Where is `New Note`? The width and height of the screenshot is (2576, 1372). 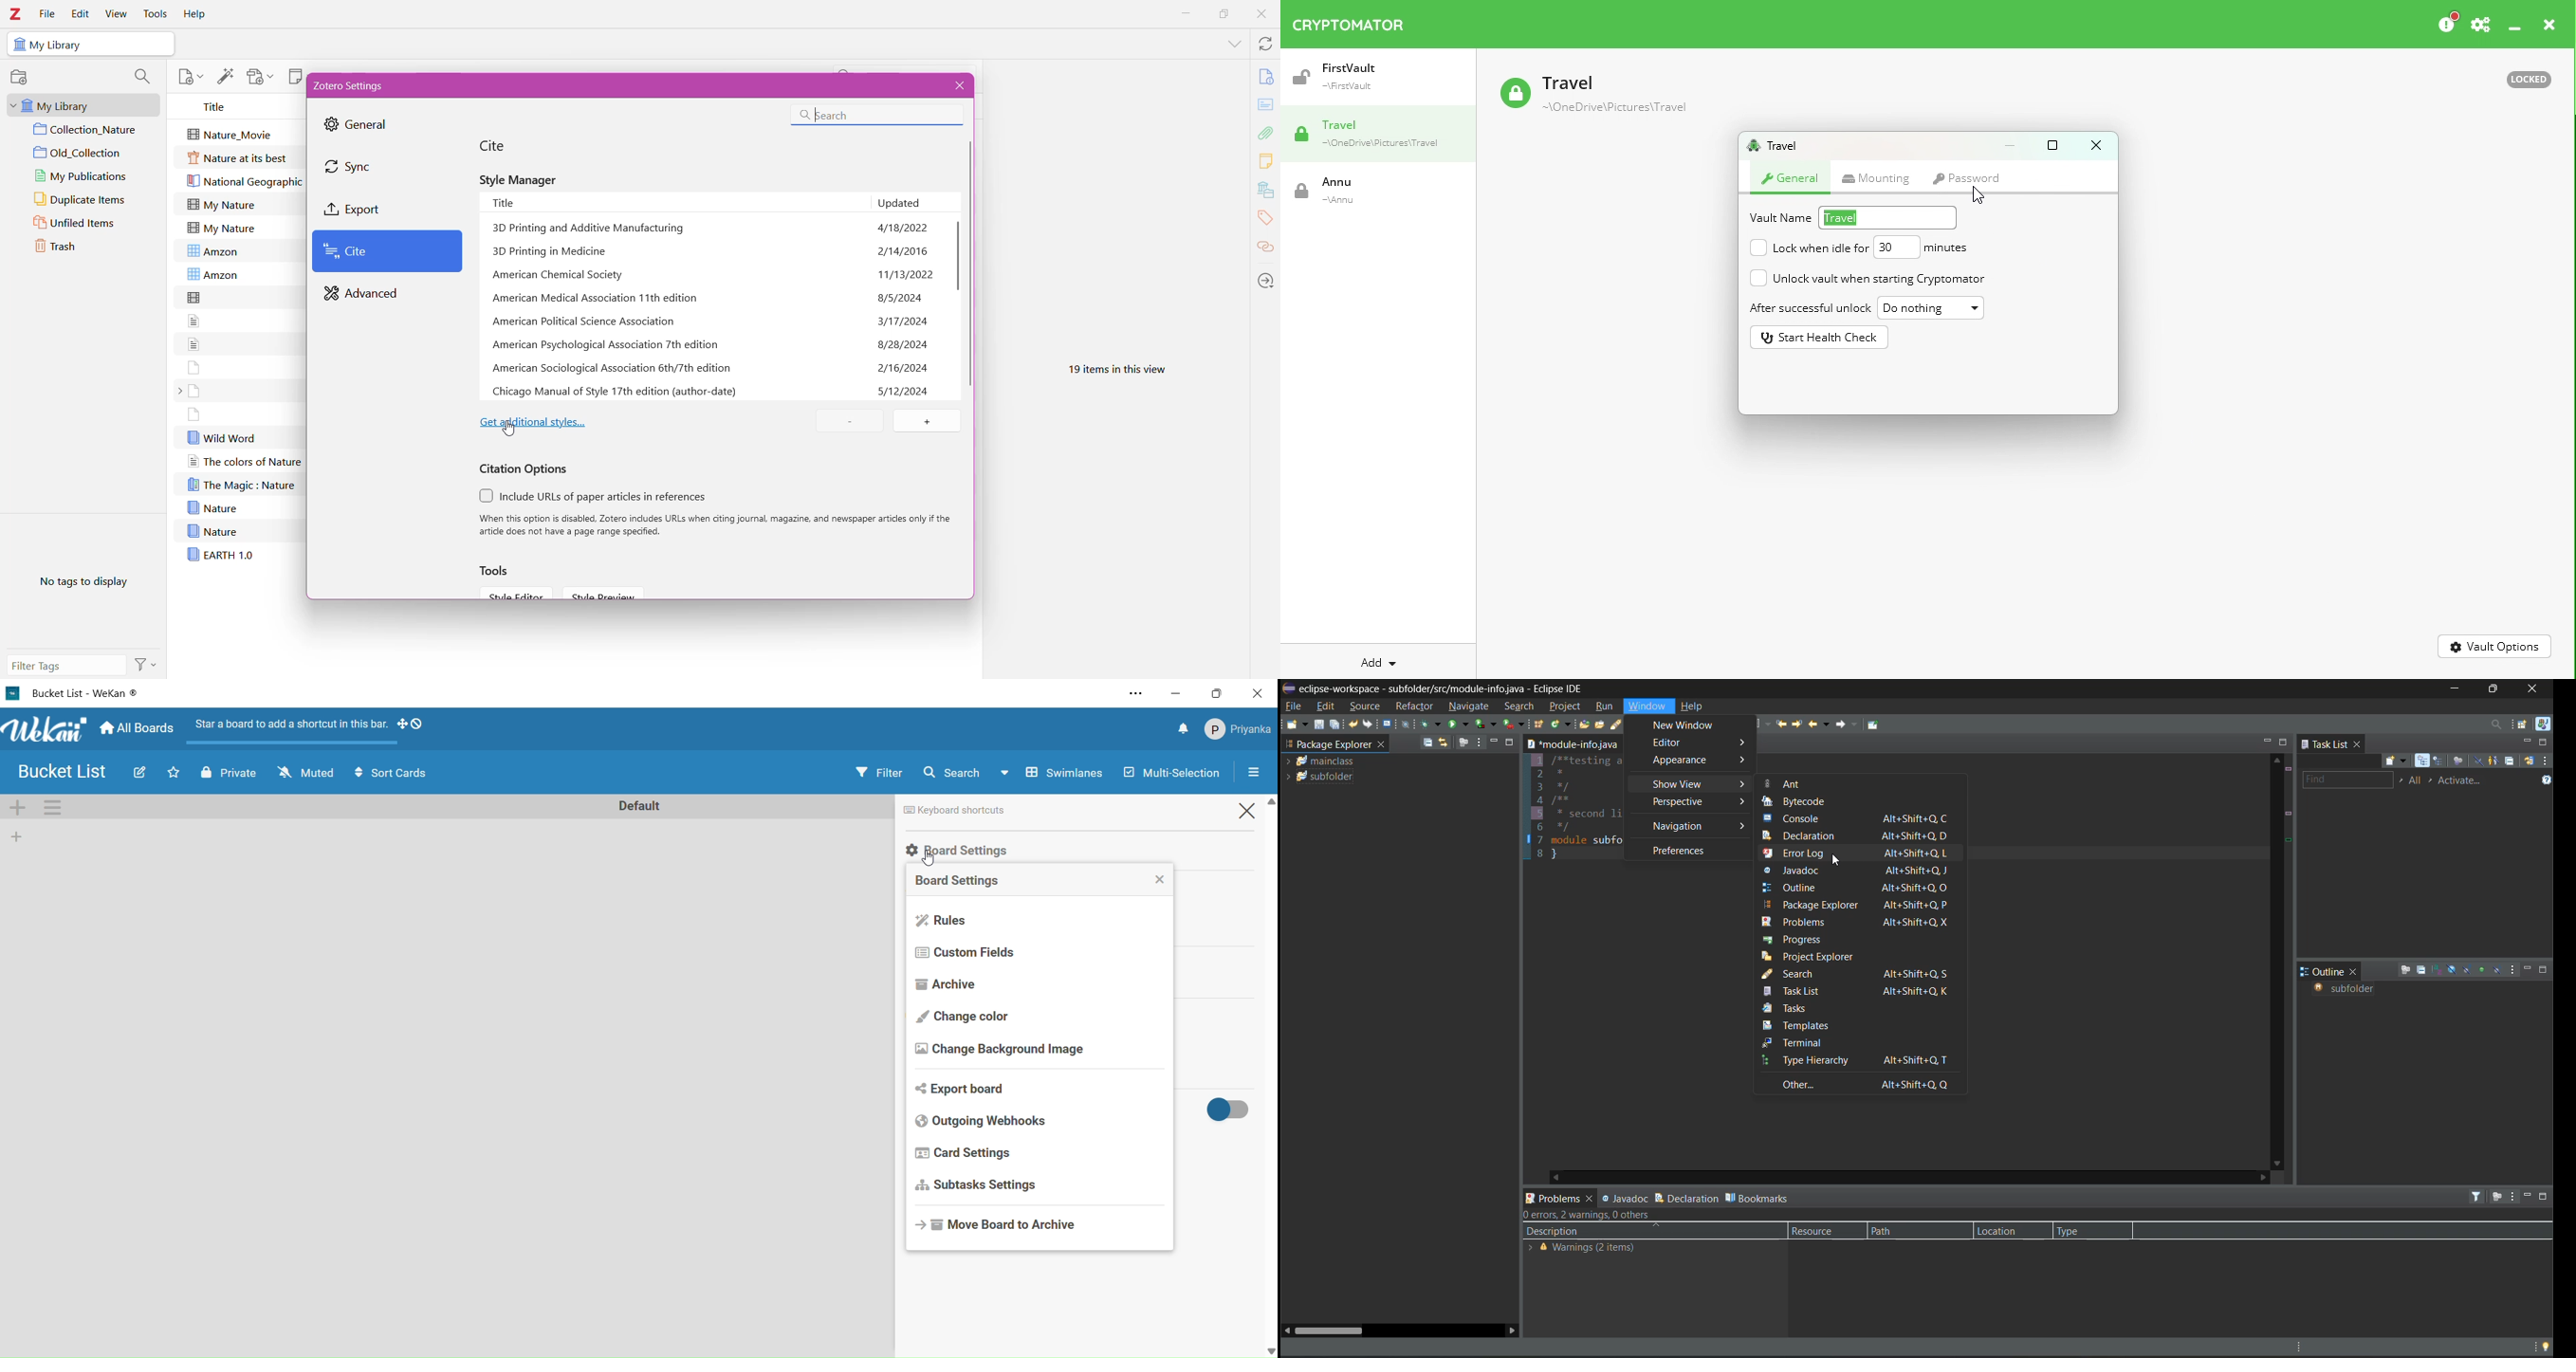 New Note is located at coordinates (294, 75).